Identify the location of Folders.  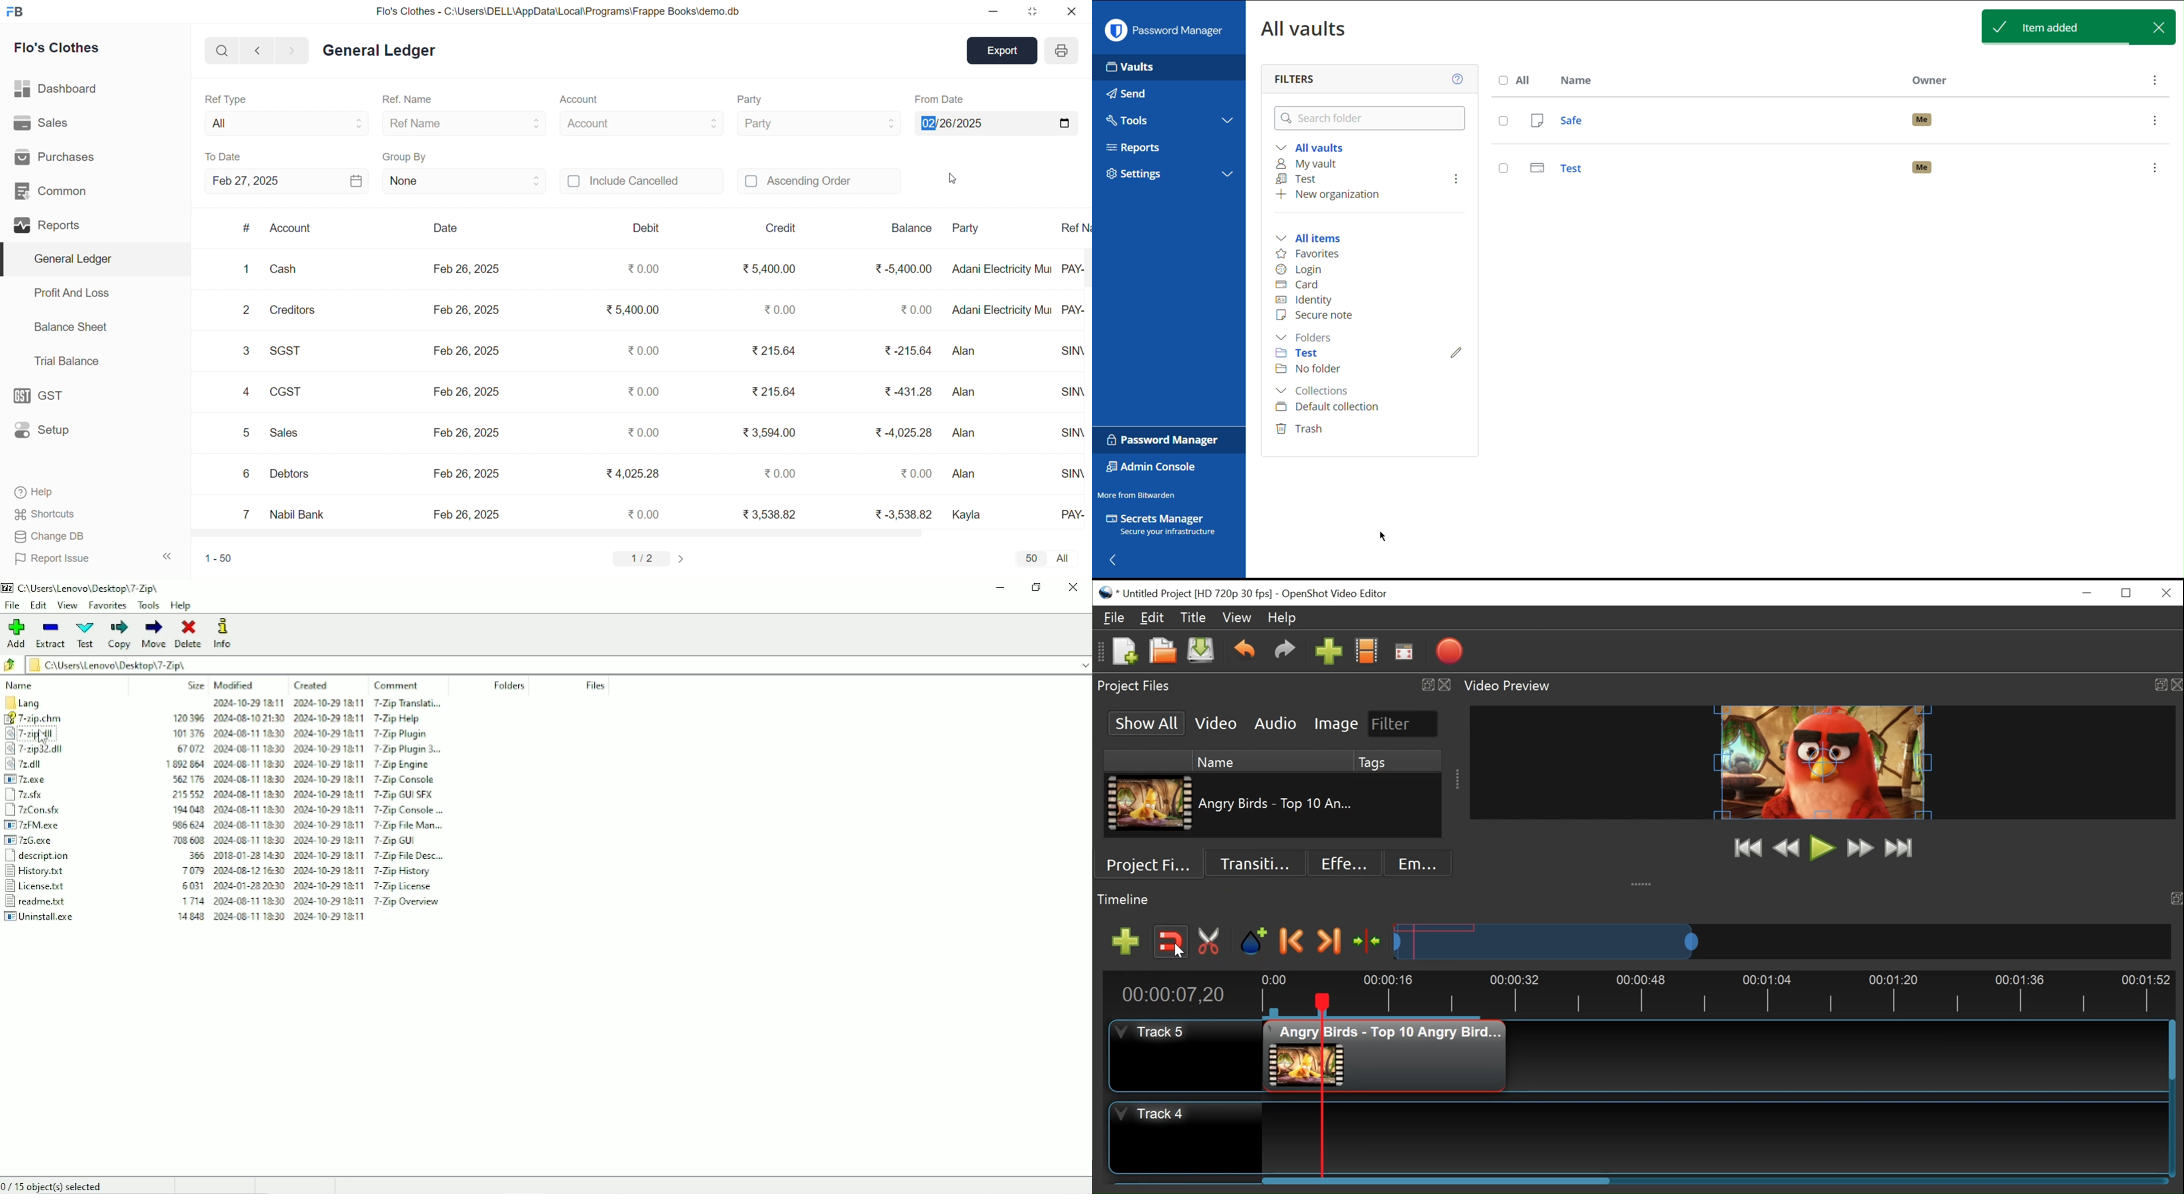
(508, 686).